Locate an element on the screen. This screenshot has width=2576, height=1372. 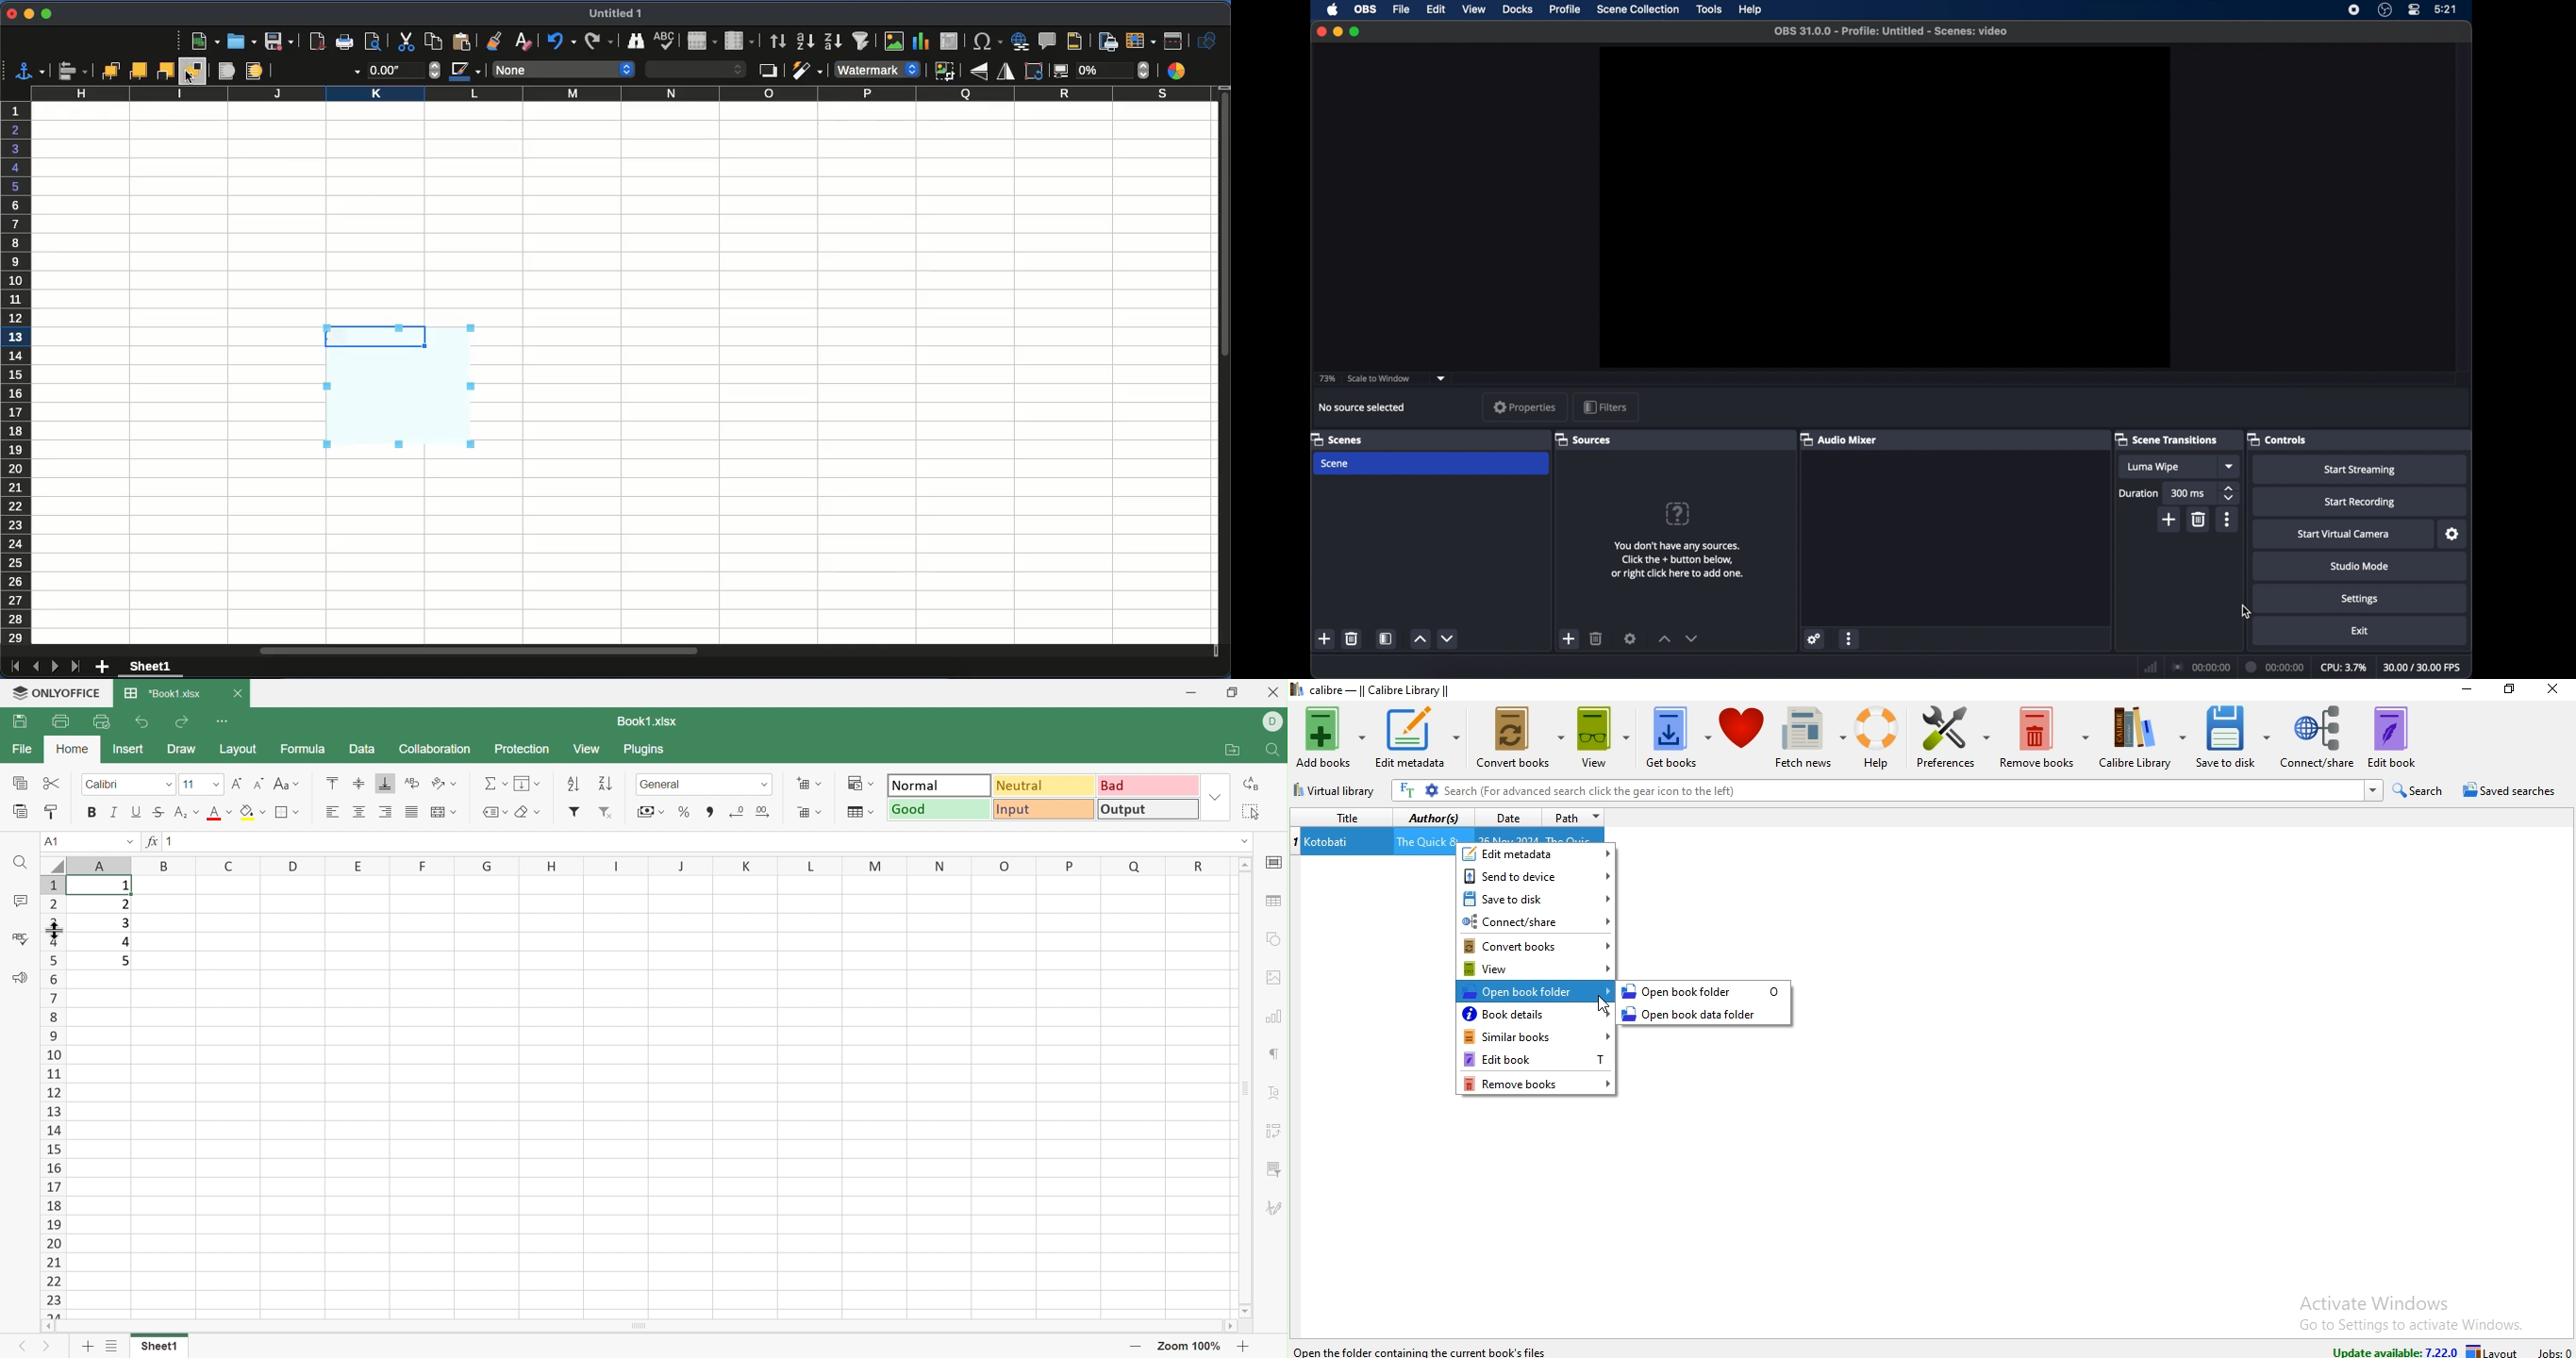
Insert is located at coordinates (129, 749).